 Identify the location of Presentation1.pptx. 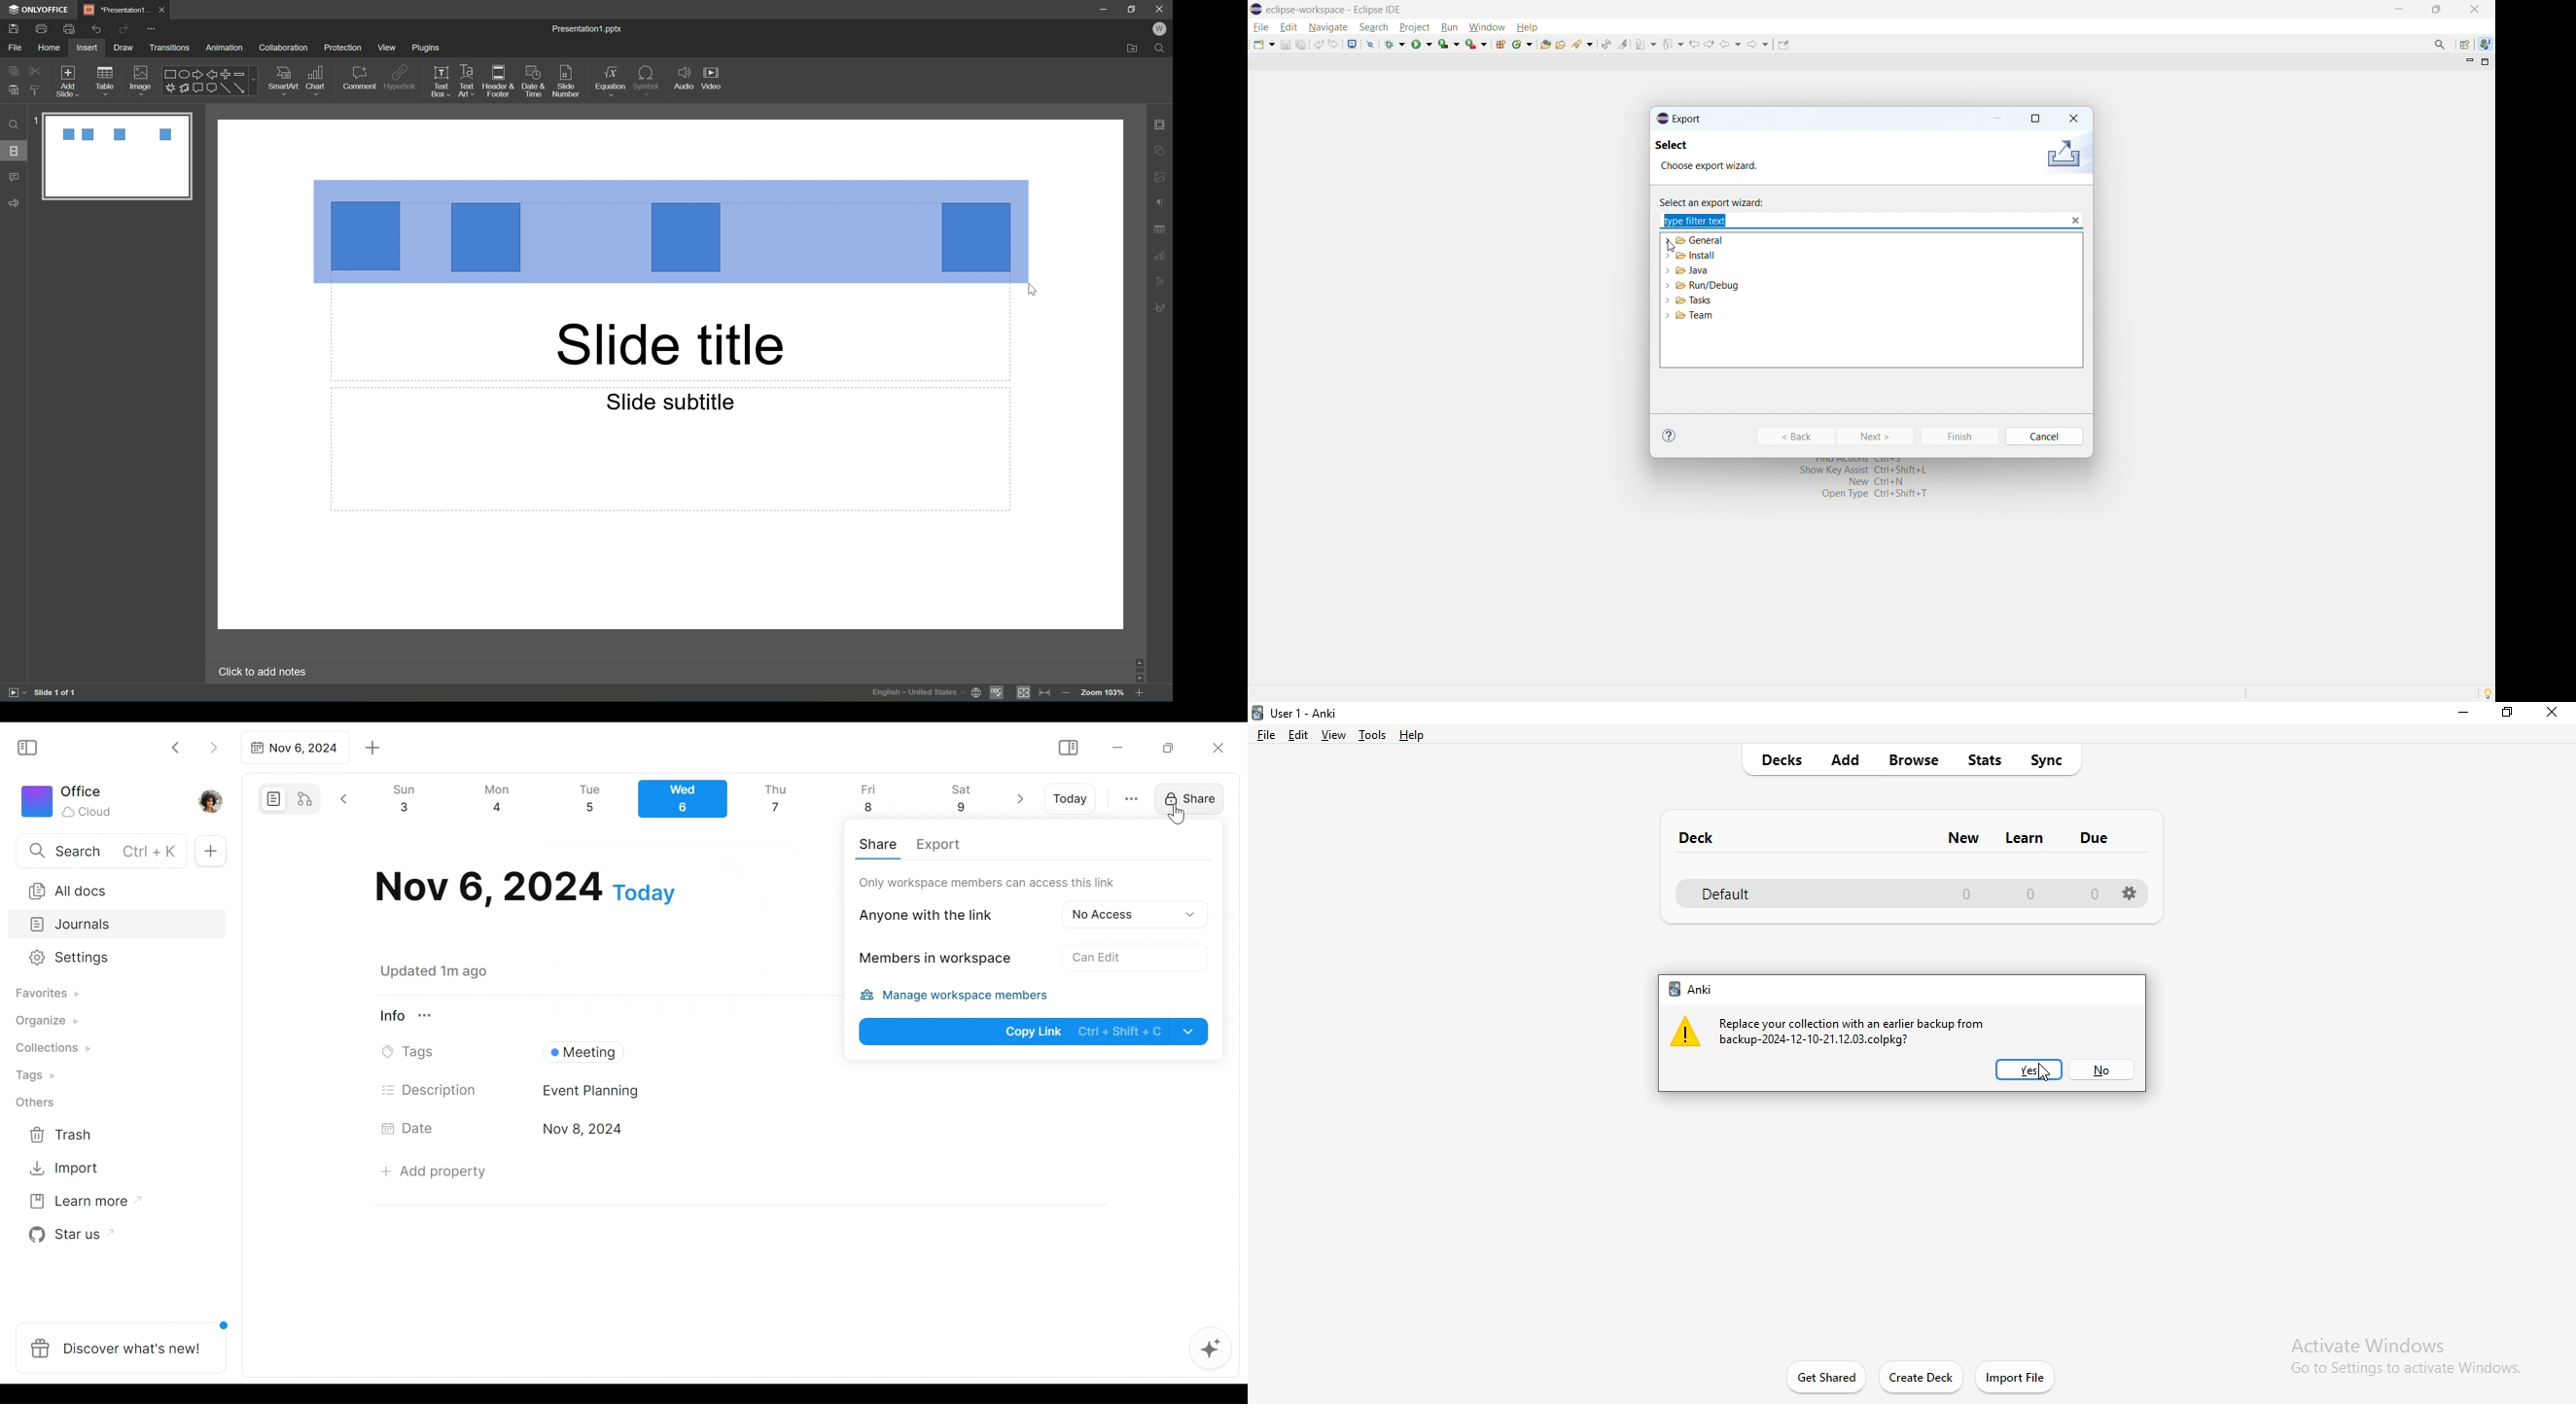
(588, 30).